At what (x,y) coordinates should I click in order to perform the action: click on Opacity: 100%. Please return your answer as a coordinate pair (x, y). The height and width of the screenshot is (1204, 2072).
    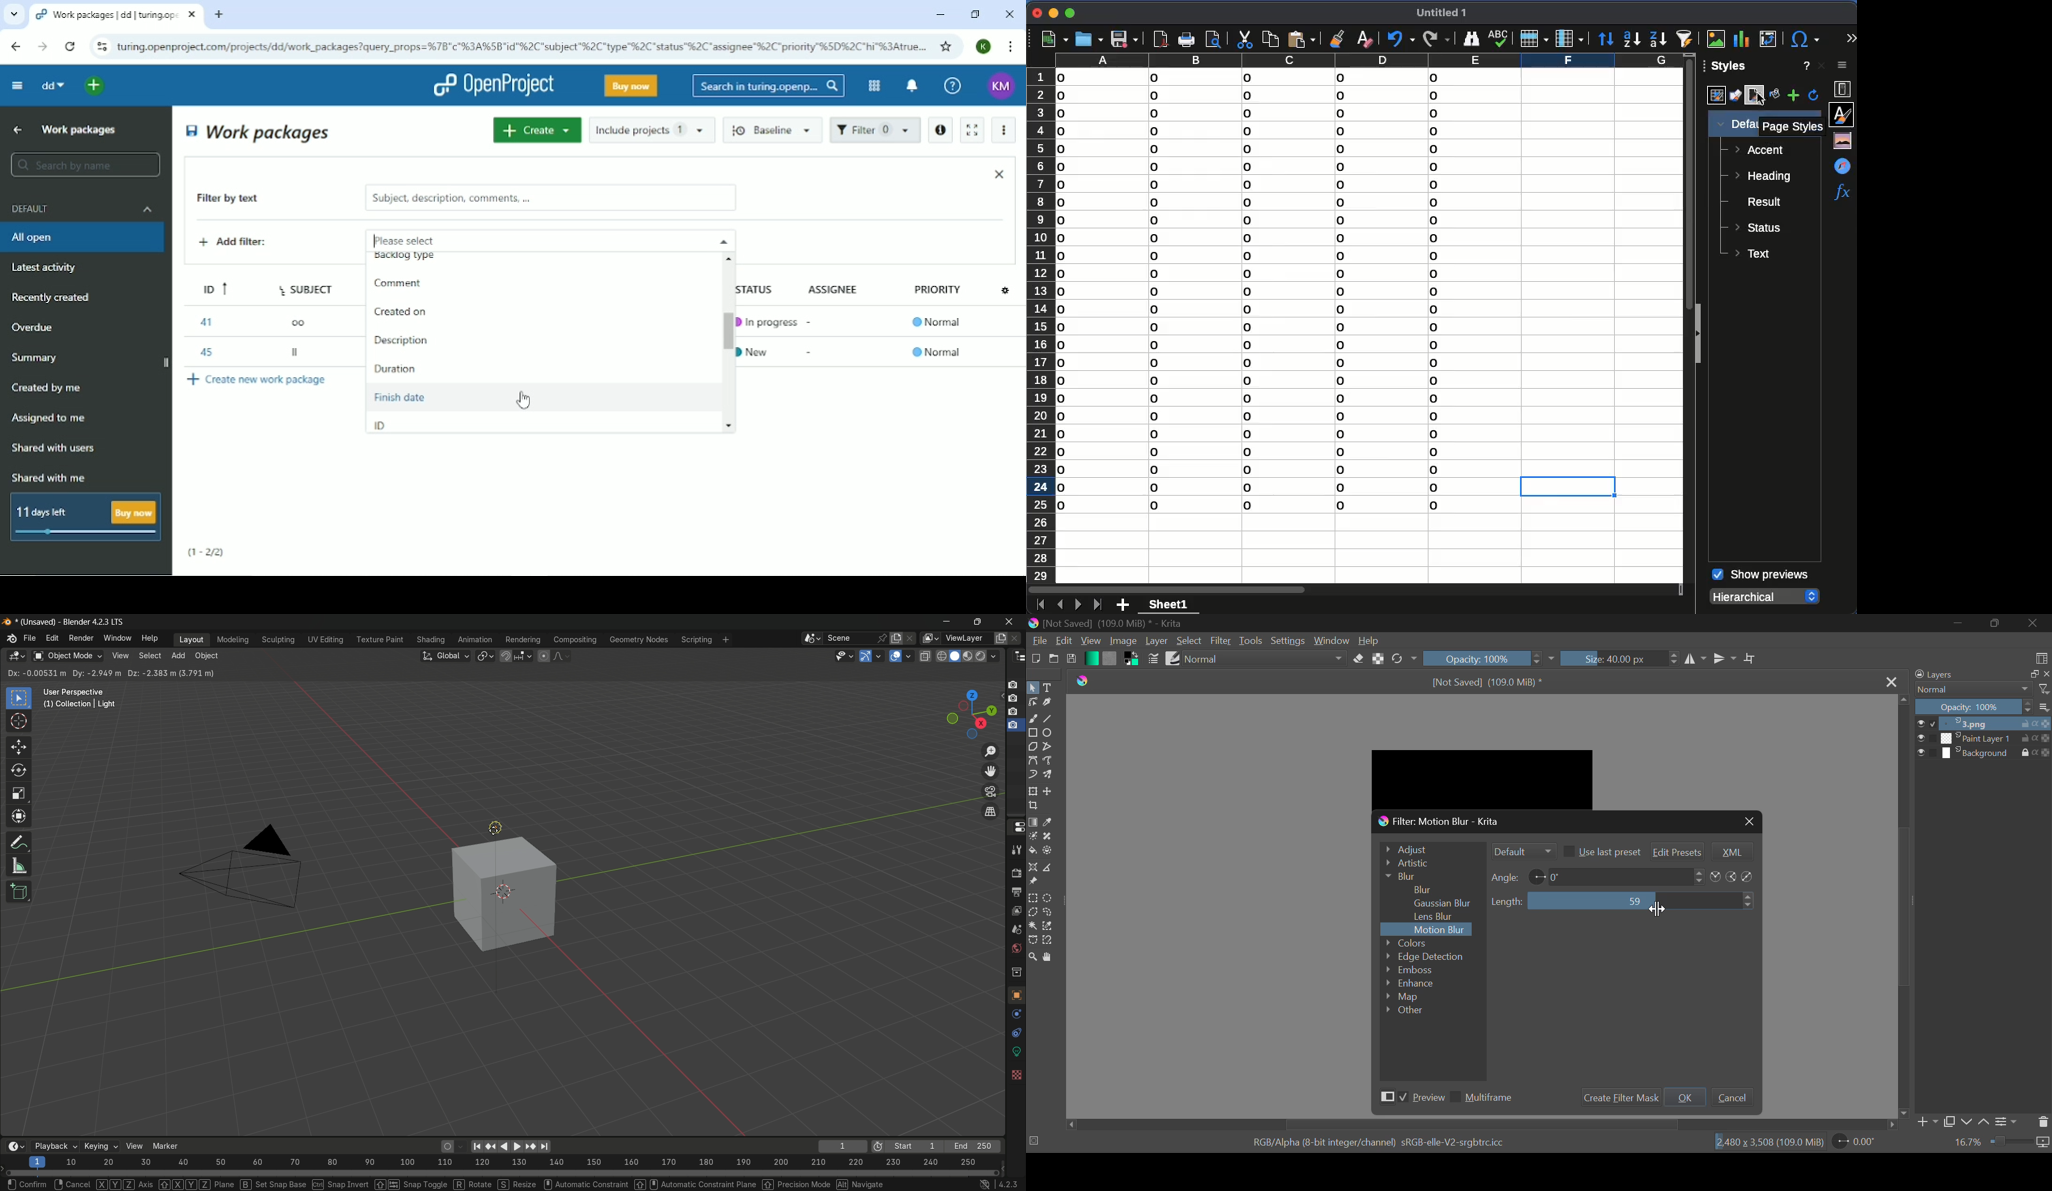
    Looking at the image, I should click on (1474, 658).